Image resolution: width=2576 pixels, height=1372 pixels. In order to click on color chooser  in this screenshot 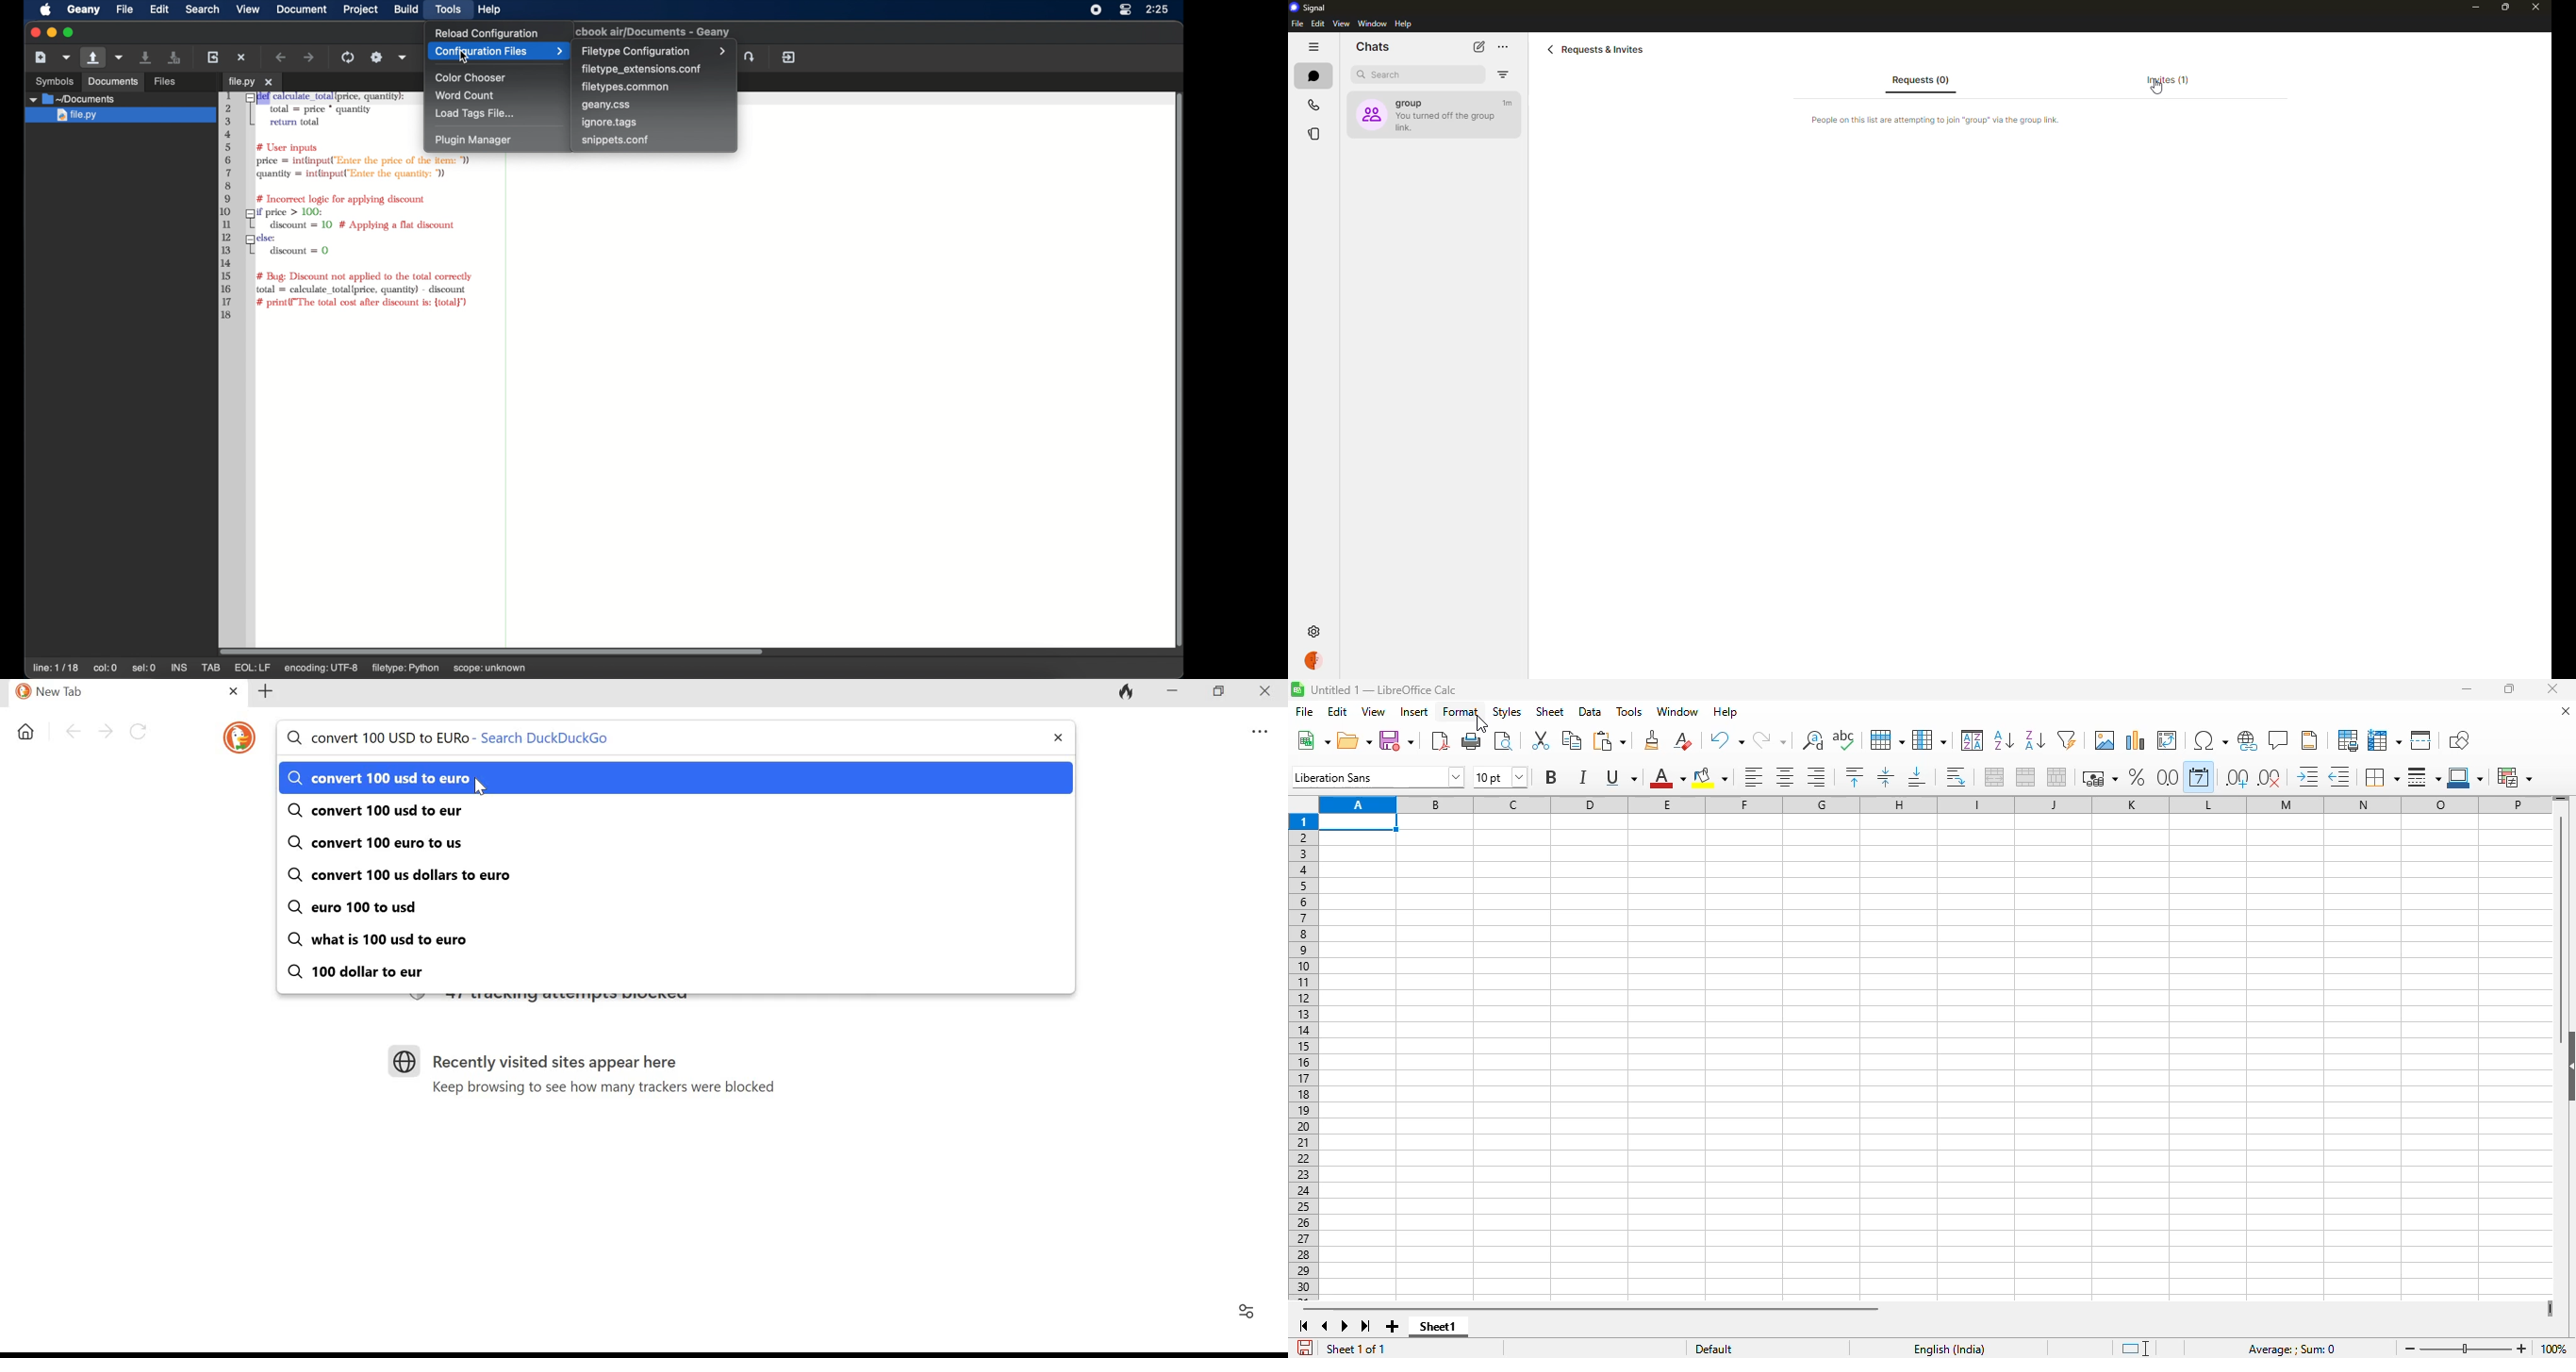, I will do `click(472, 78)`.